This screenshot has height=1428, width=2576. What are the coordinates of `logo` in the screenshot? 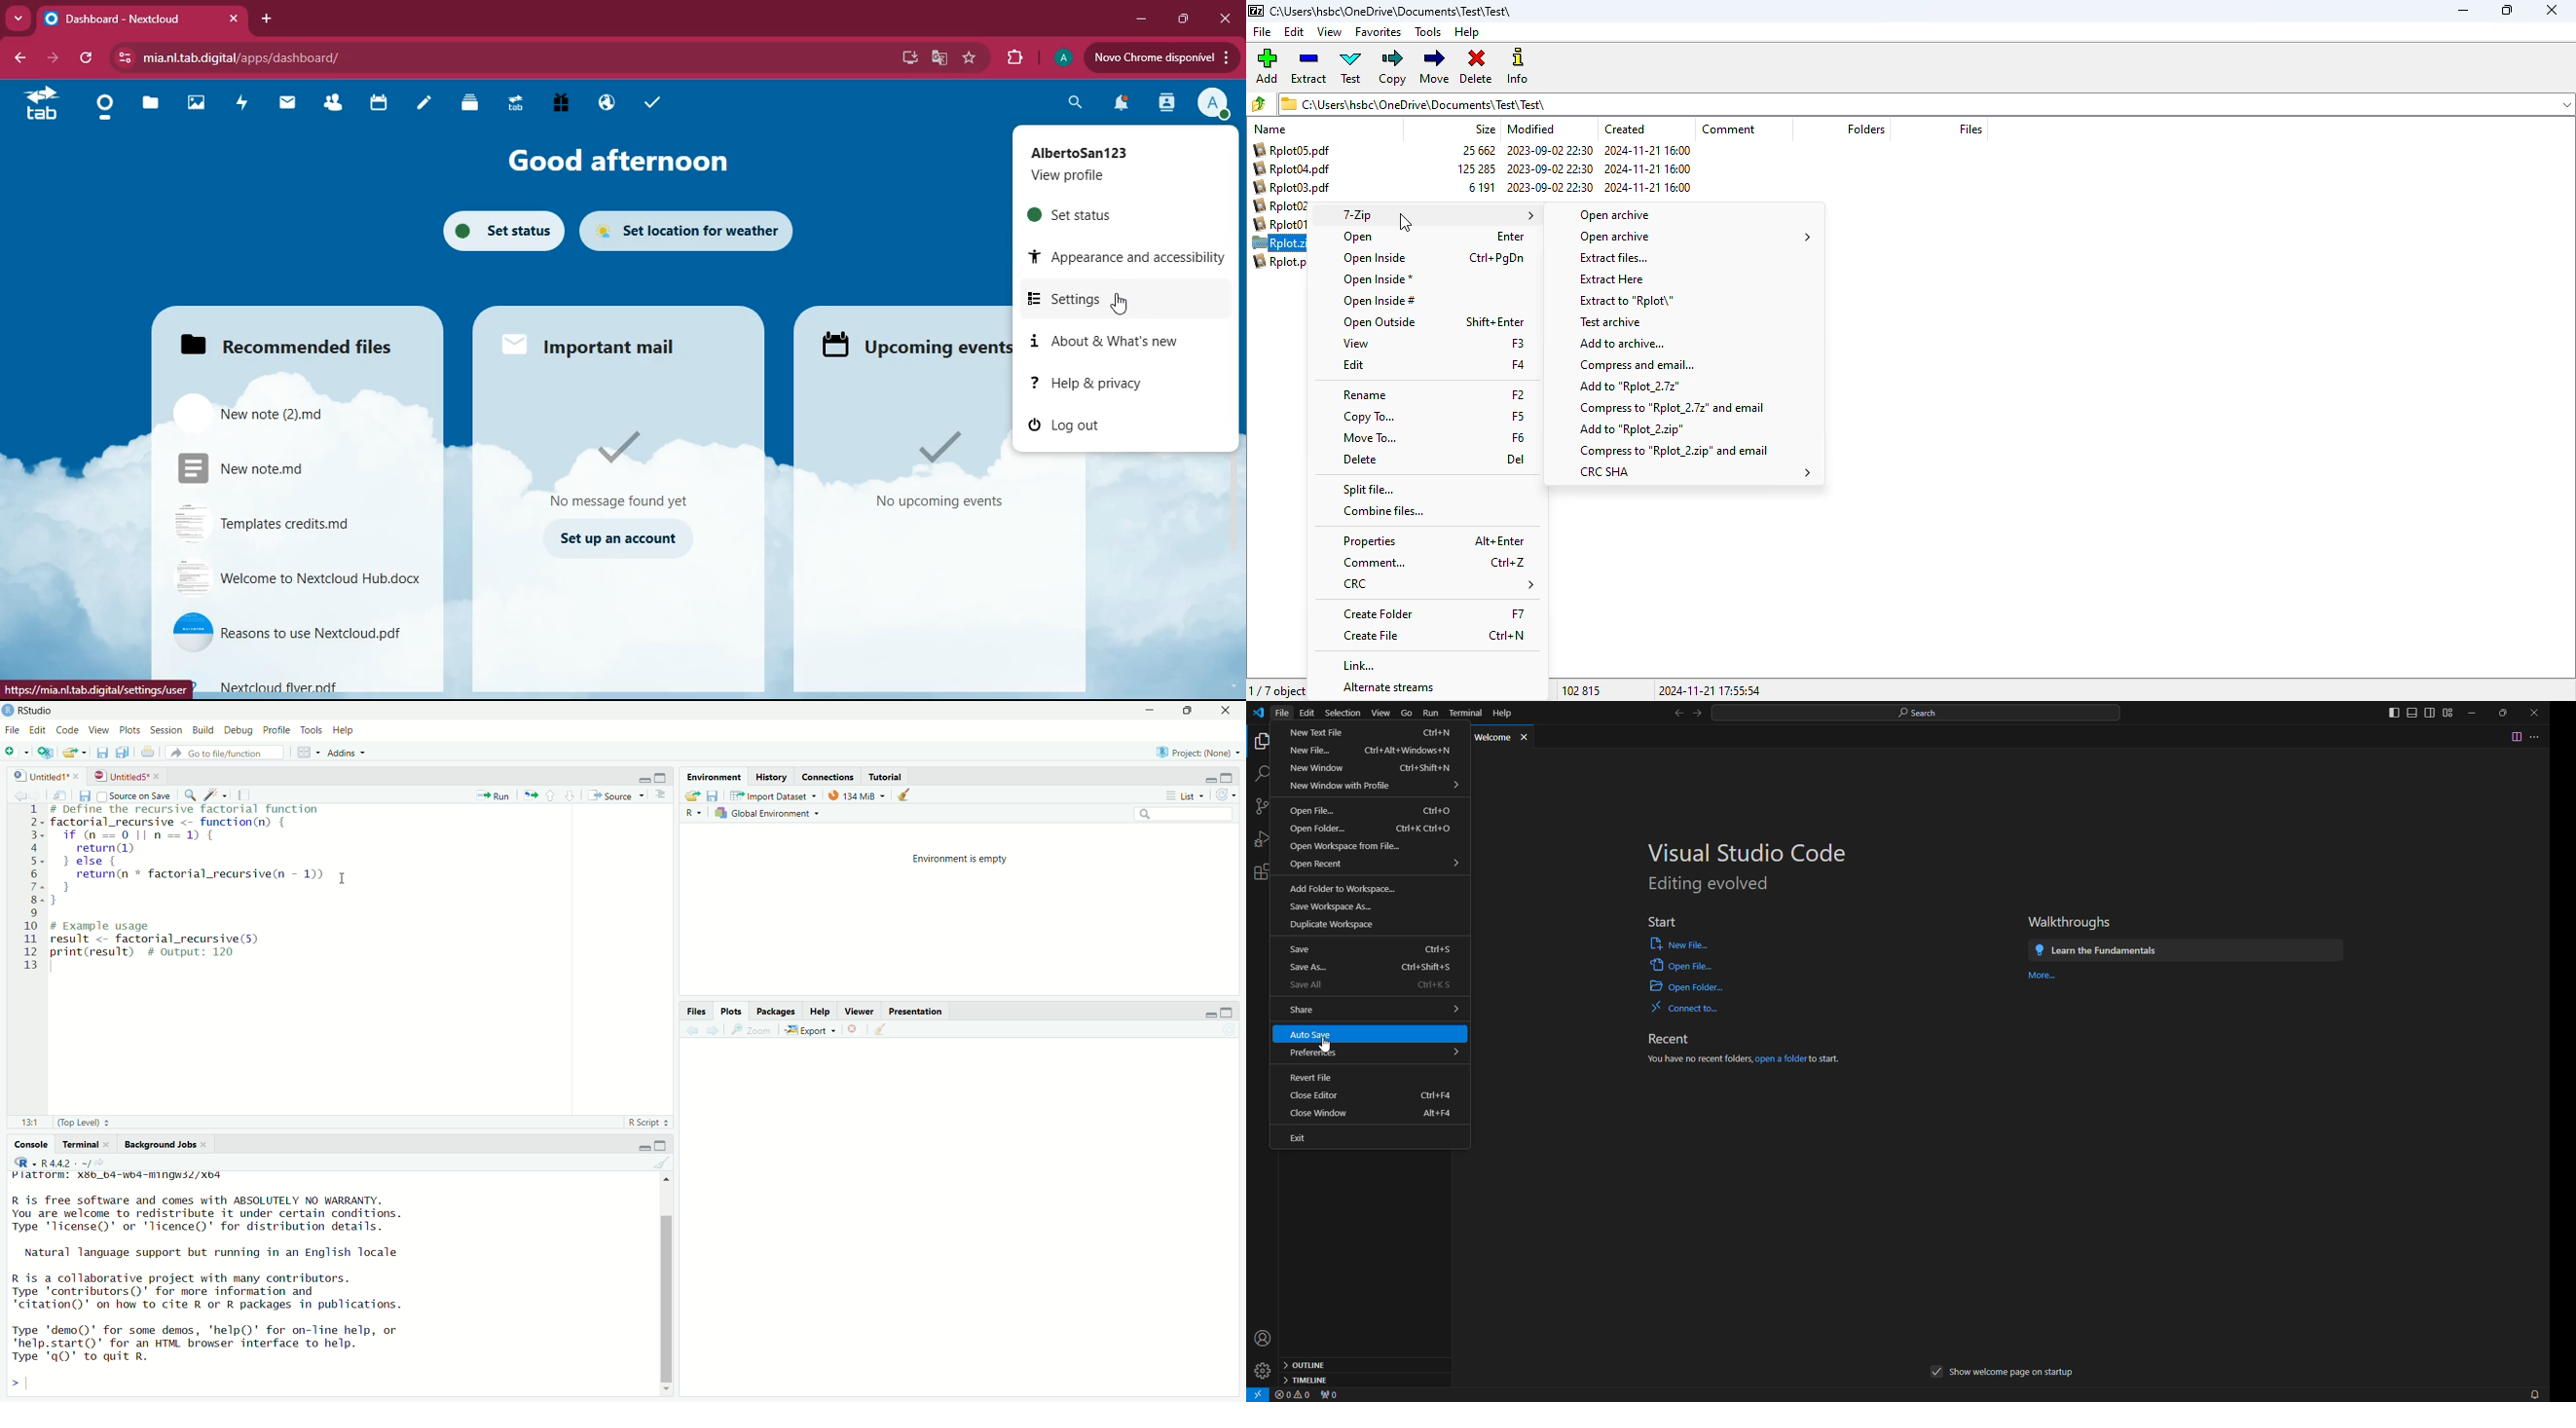 It's located at (1255, 11).